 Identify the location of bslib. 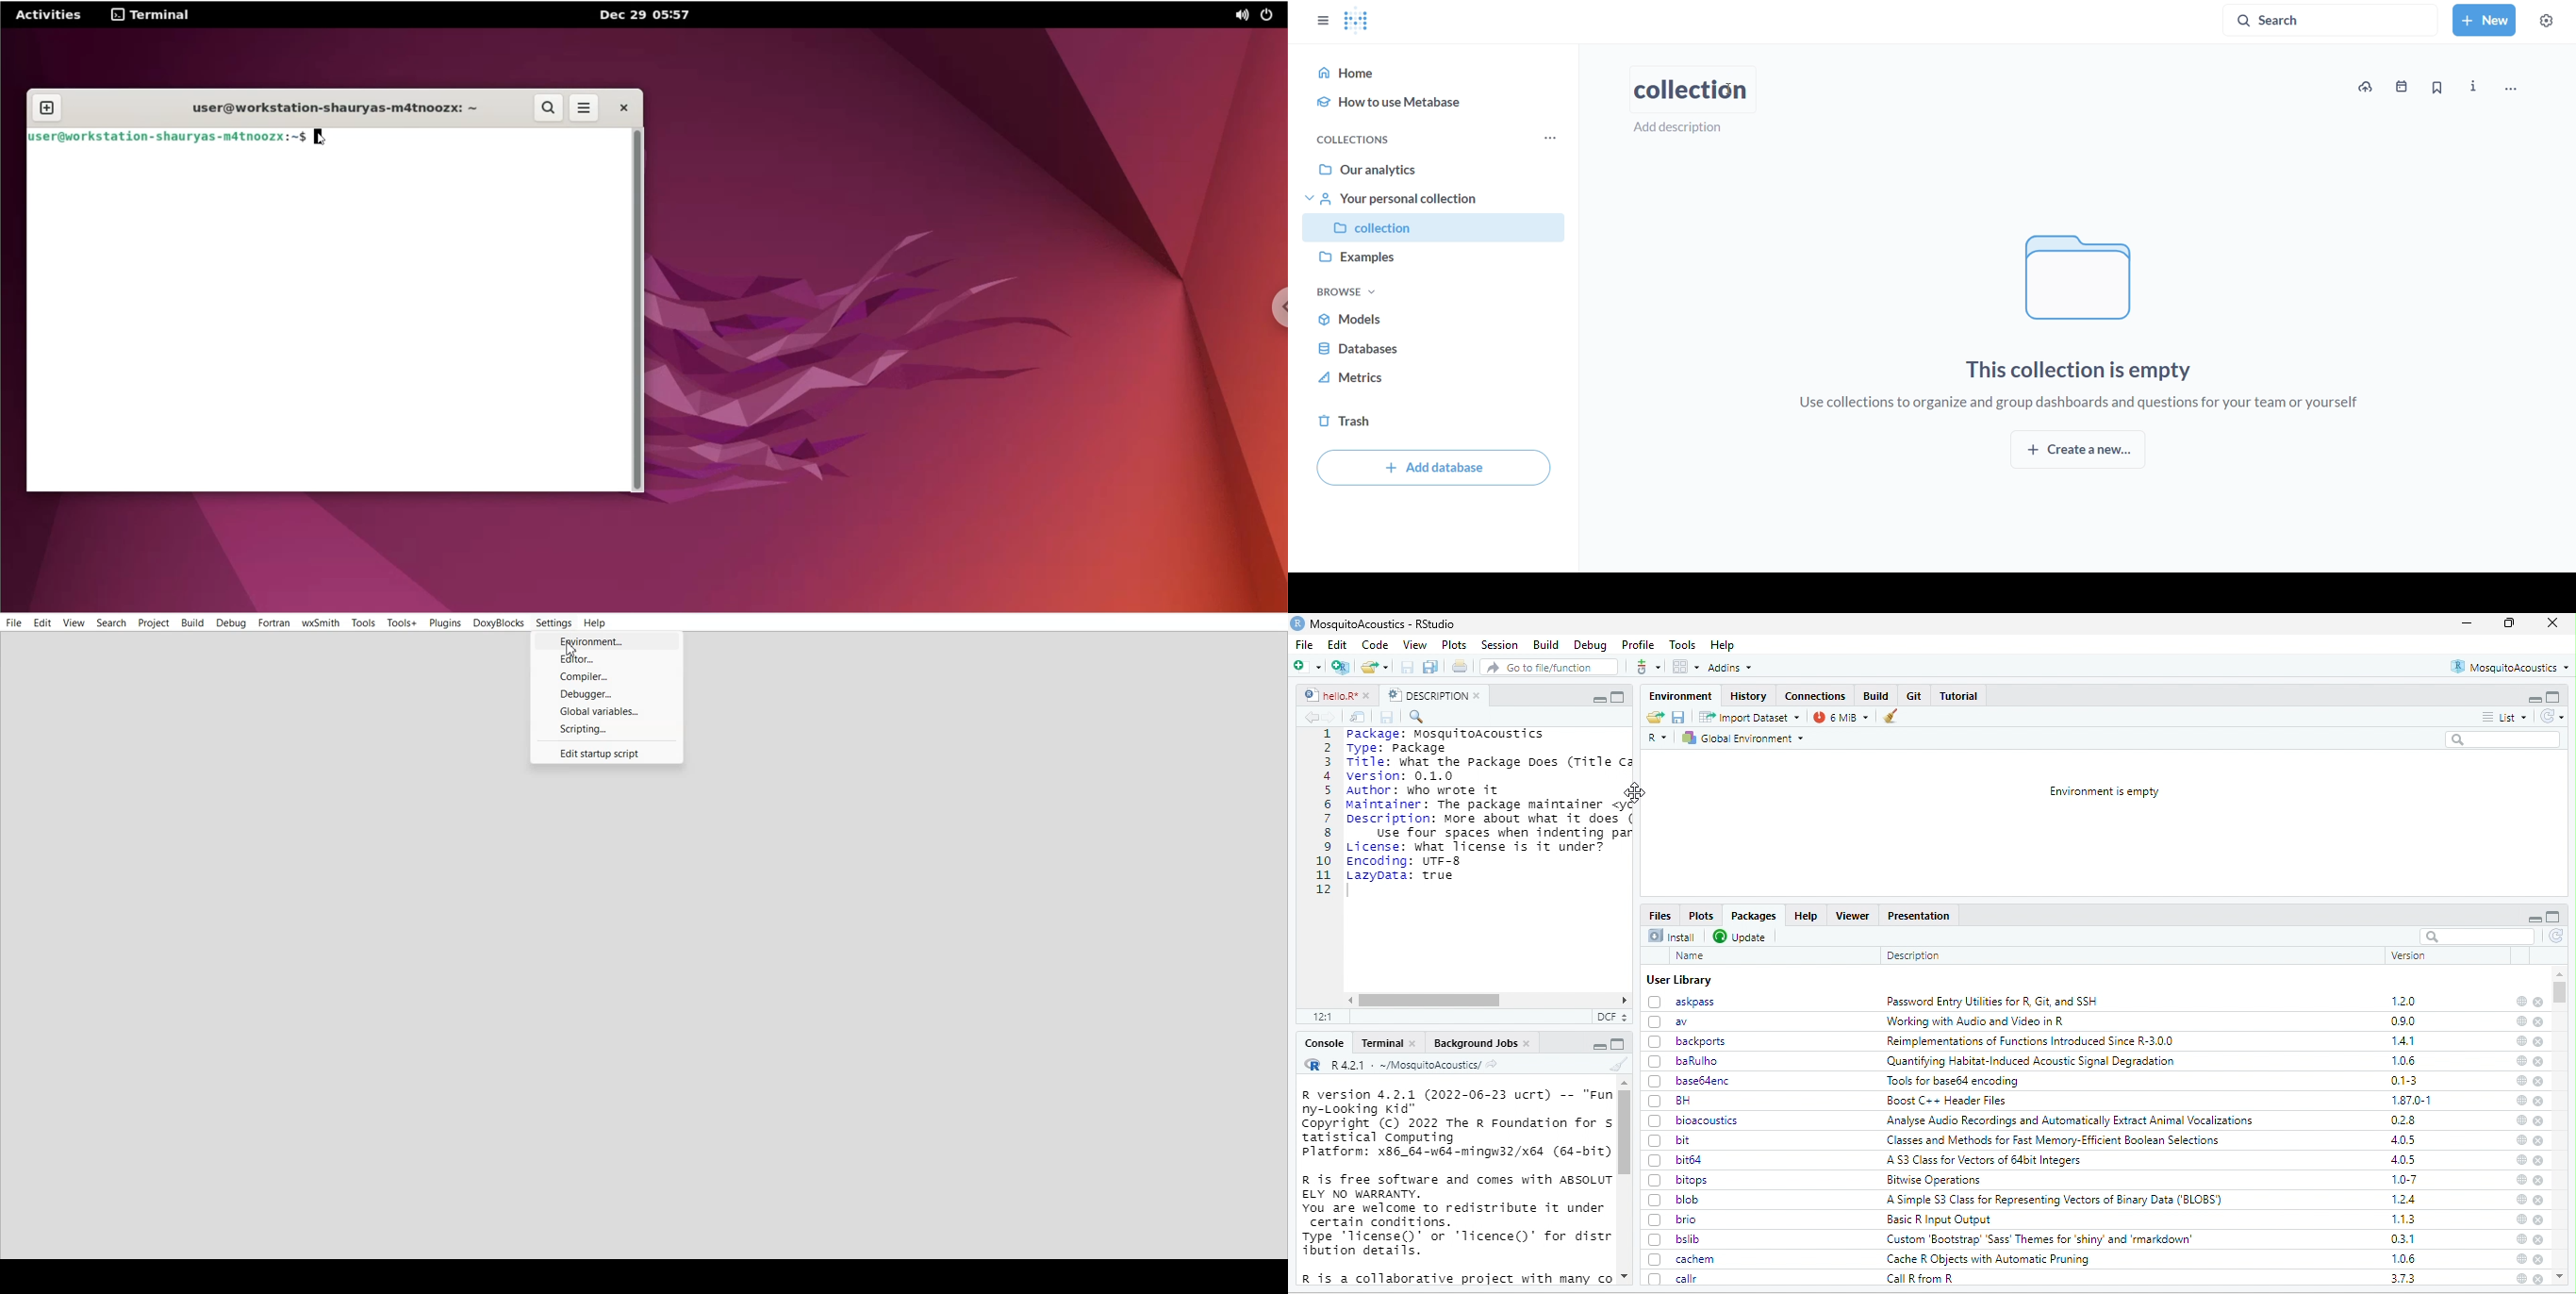
(1676, 1238).